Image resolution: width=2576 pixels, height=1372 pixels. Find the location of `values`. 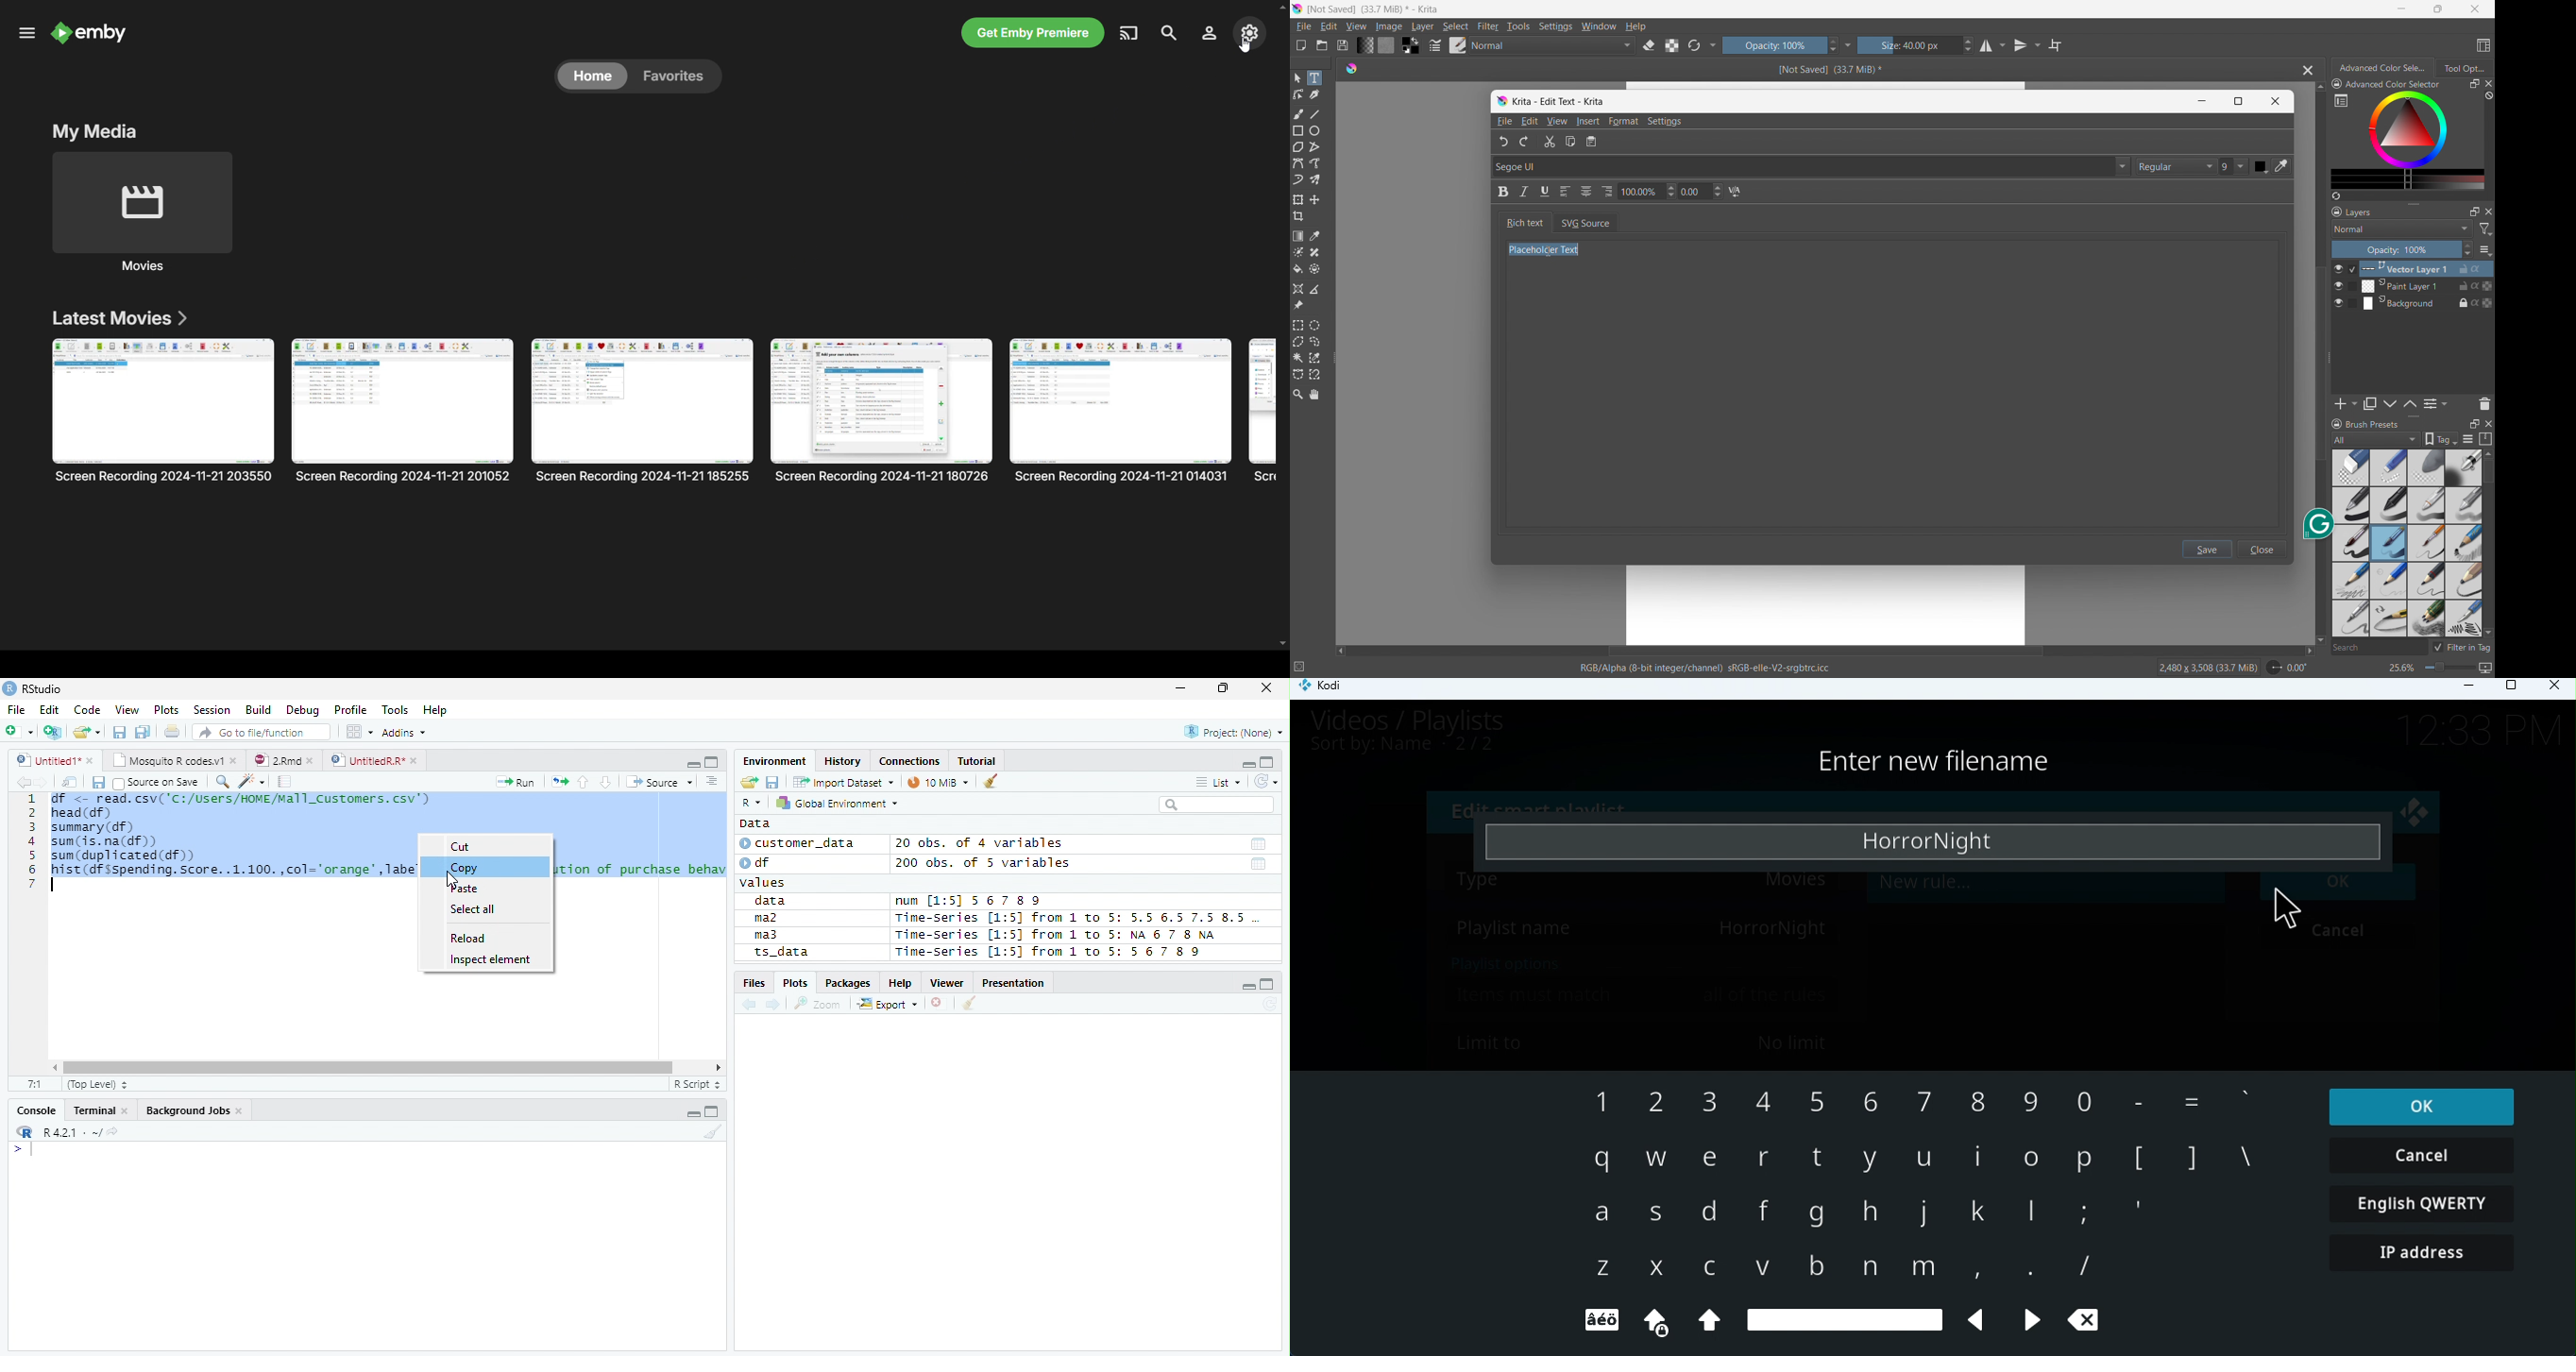

values is located at coordinates (765, 883).